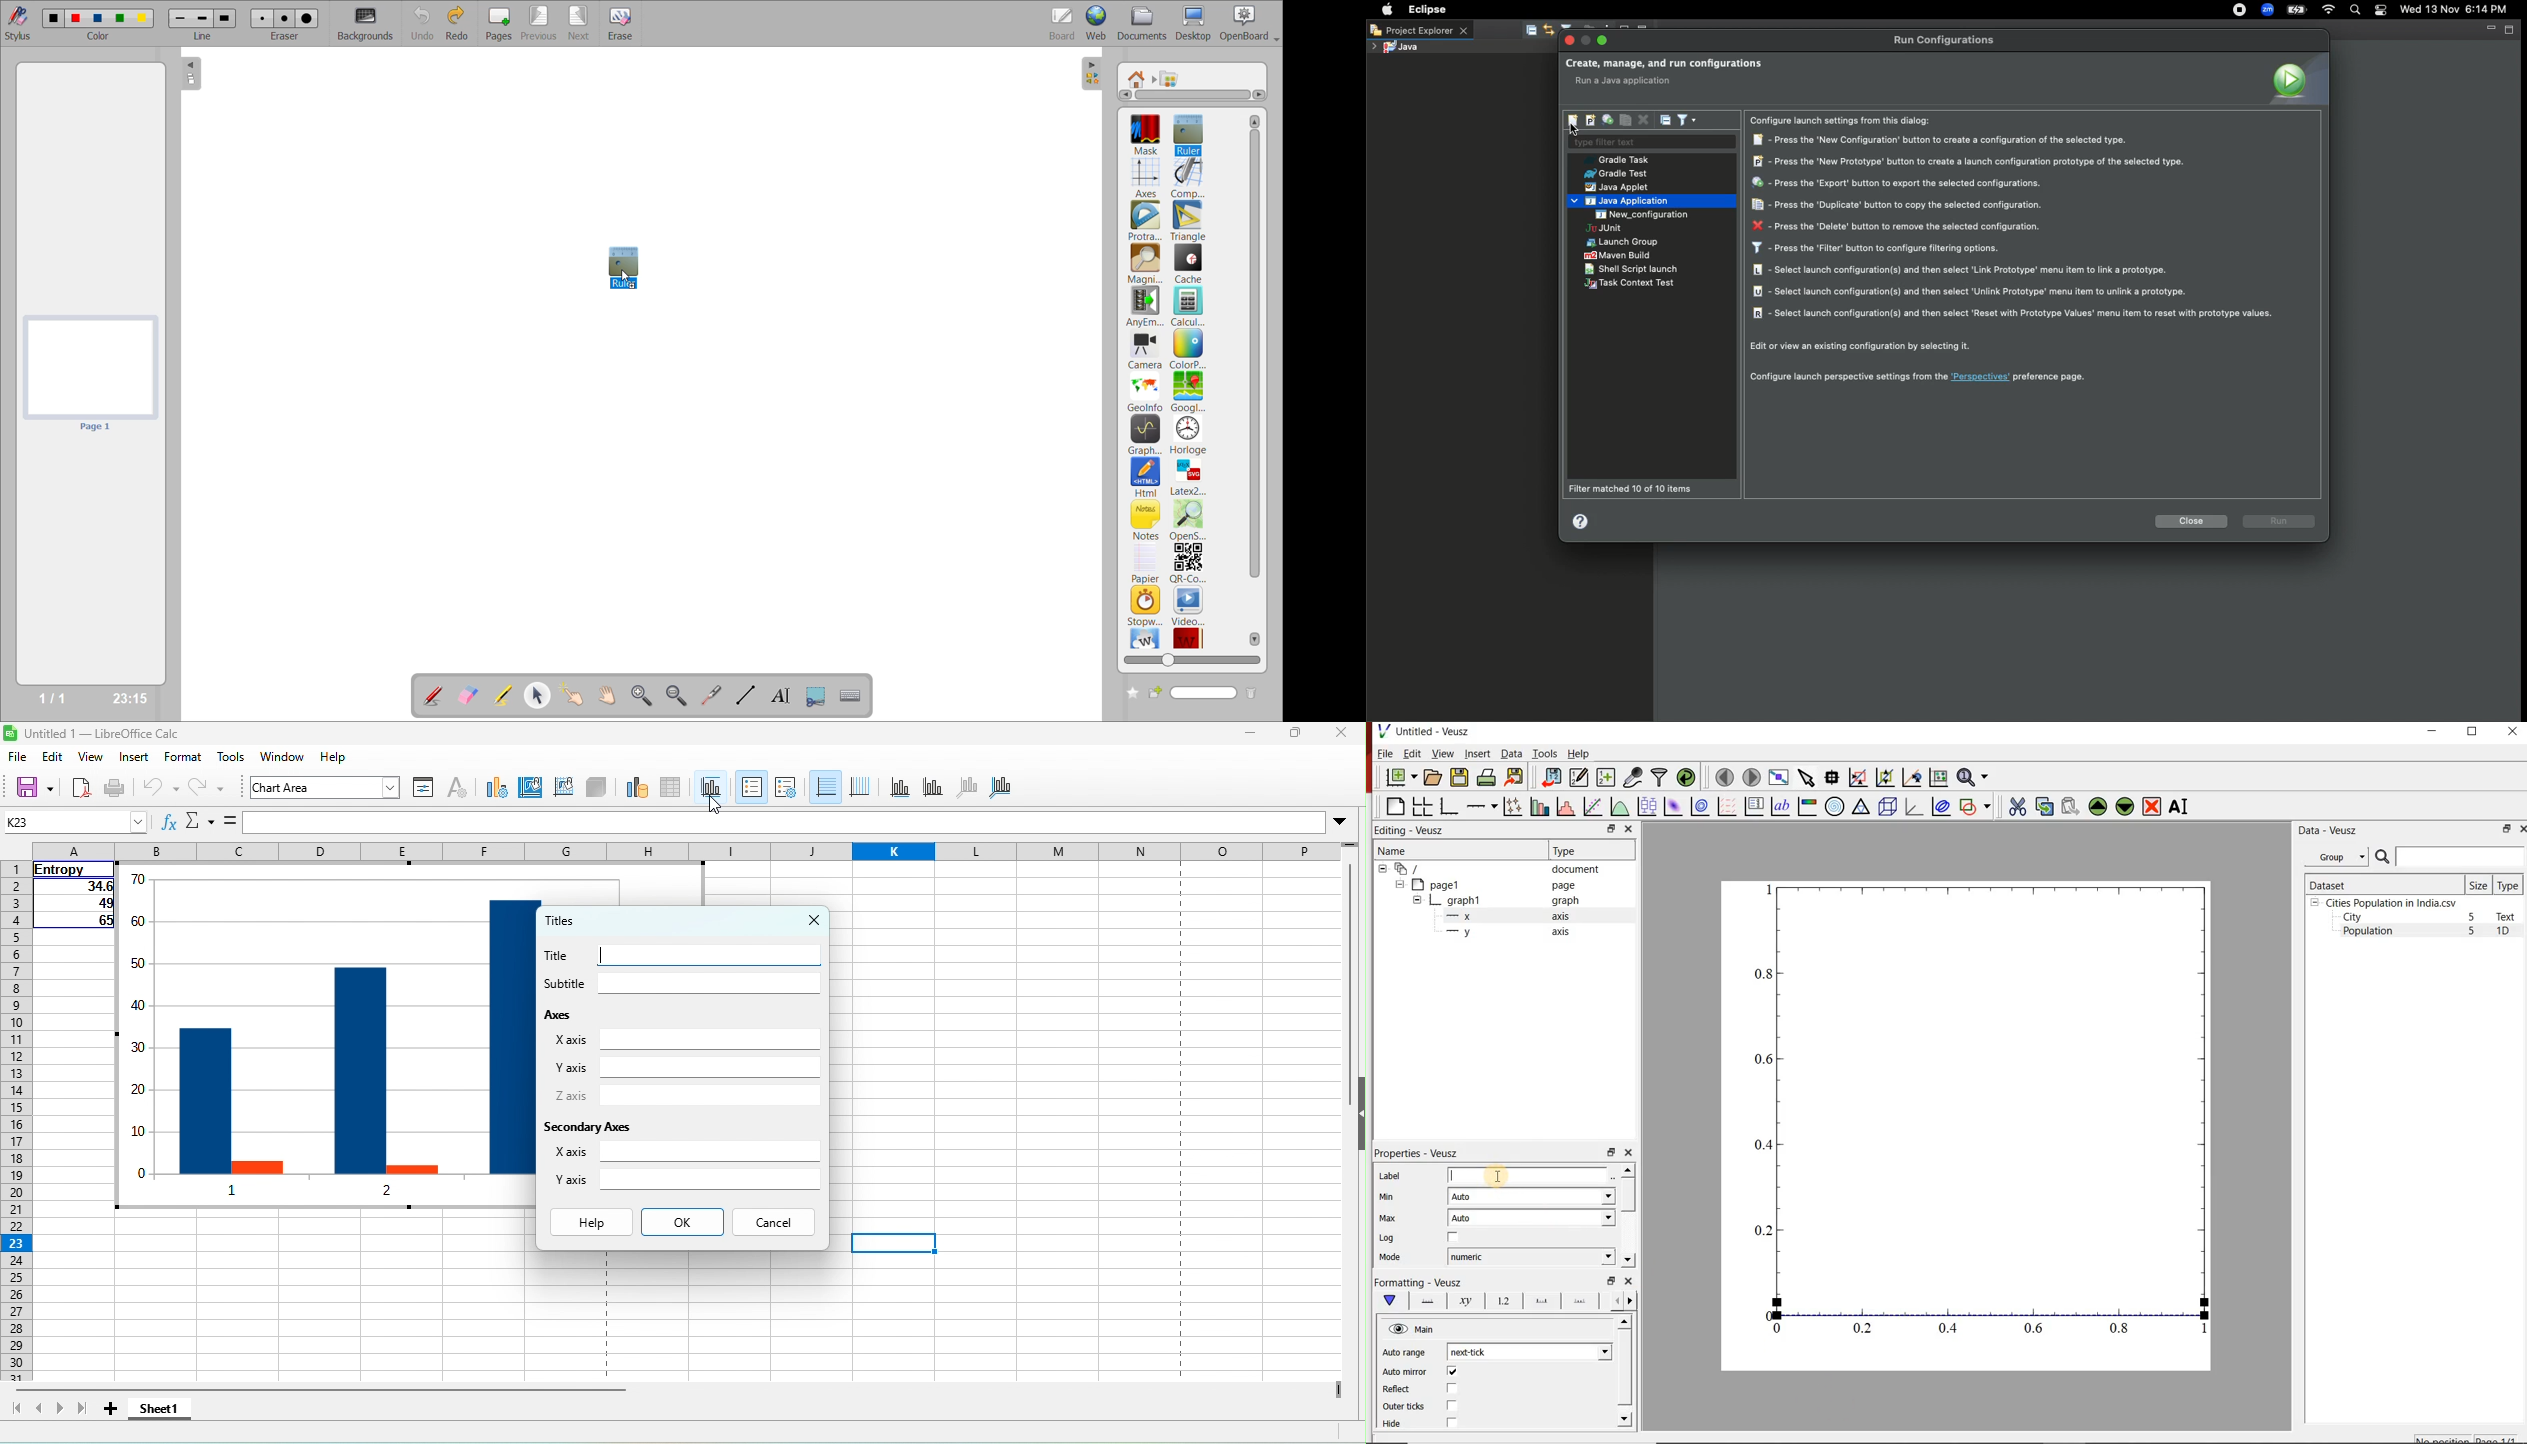  Describe the element at coordinates (744, 695) in the screenshot. I see `draw lines` at that location.